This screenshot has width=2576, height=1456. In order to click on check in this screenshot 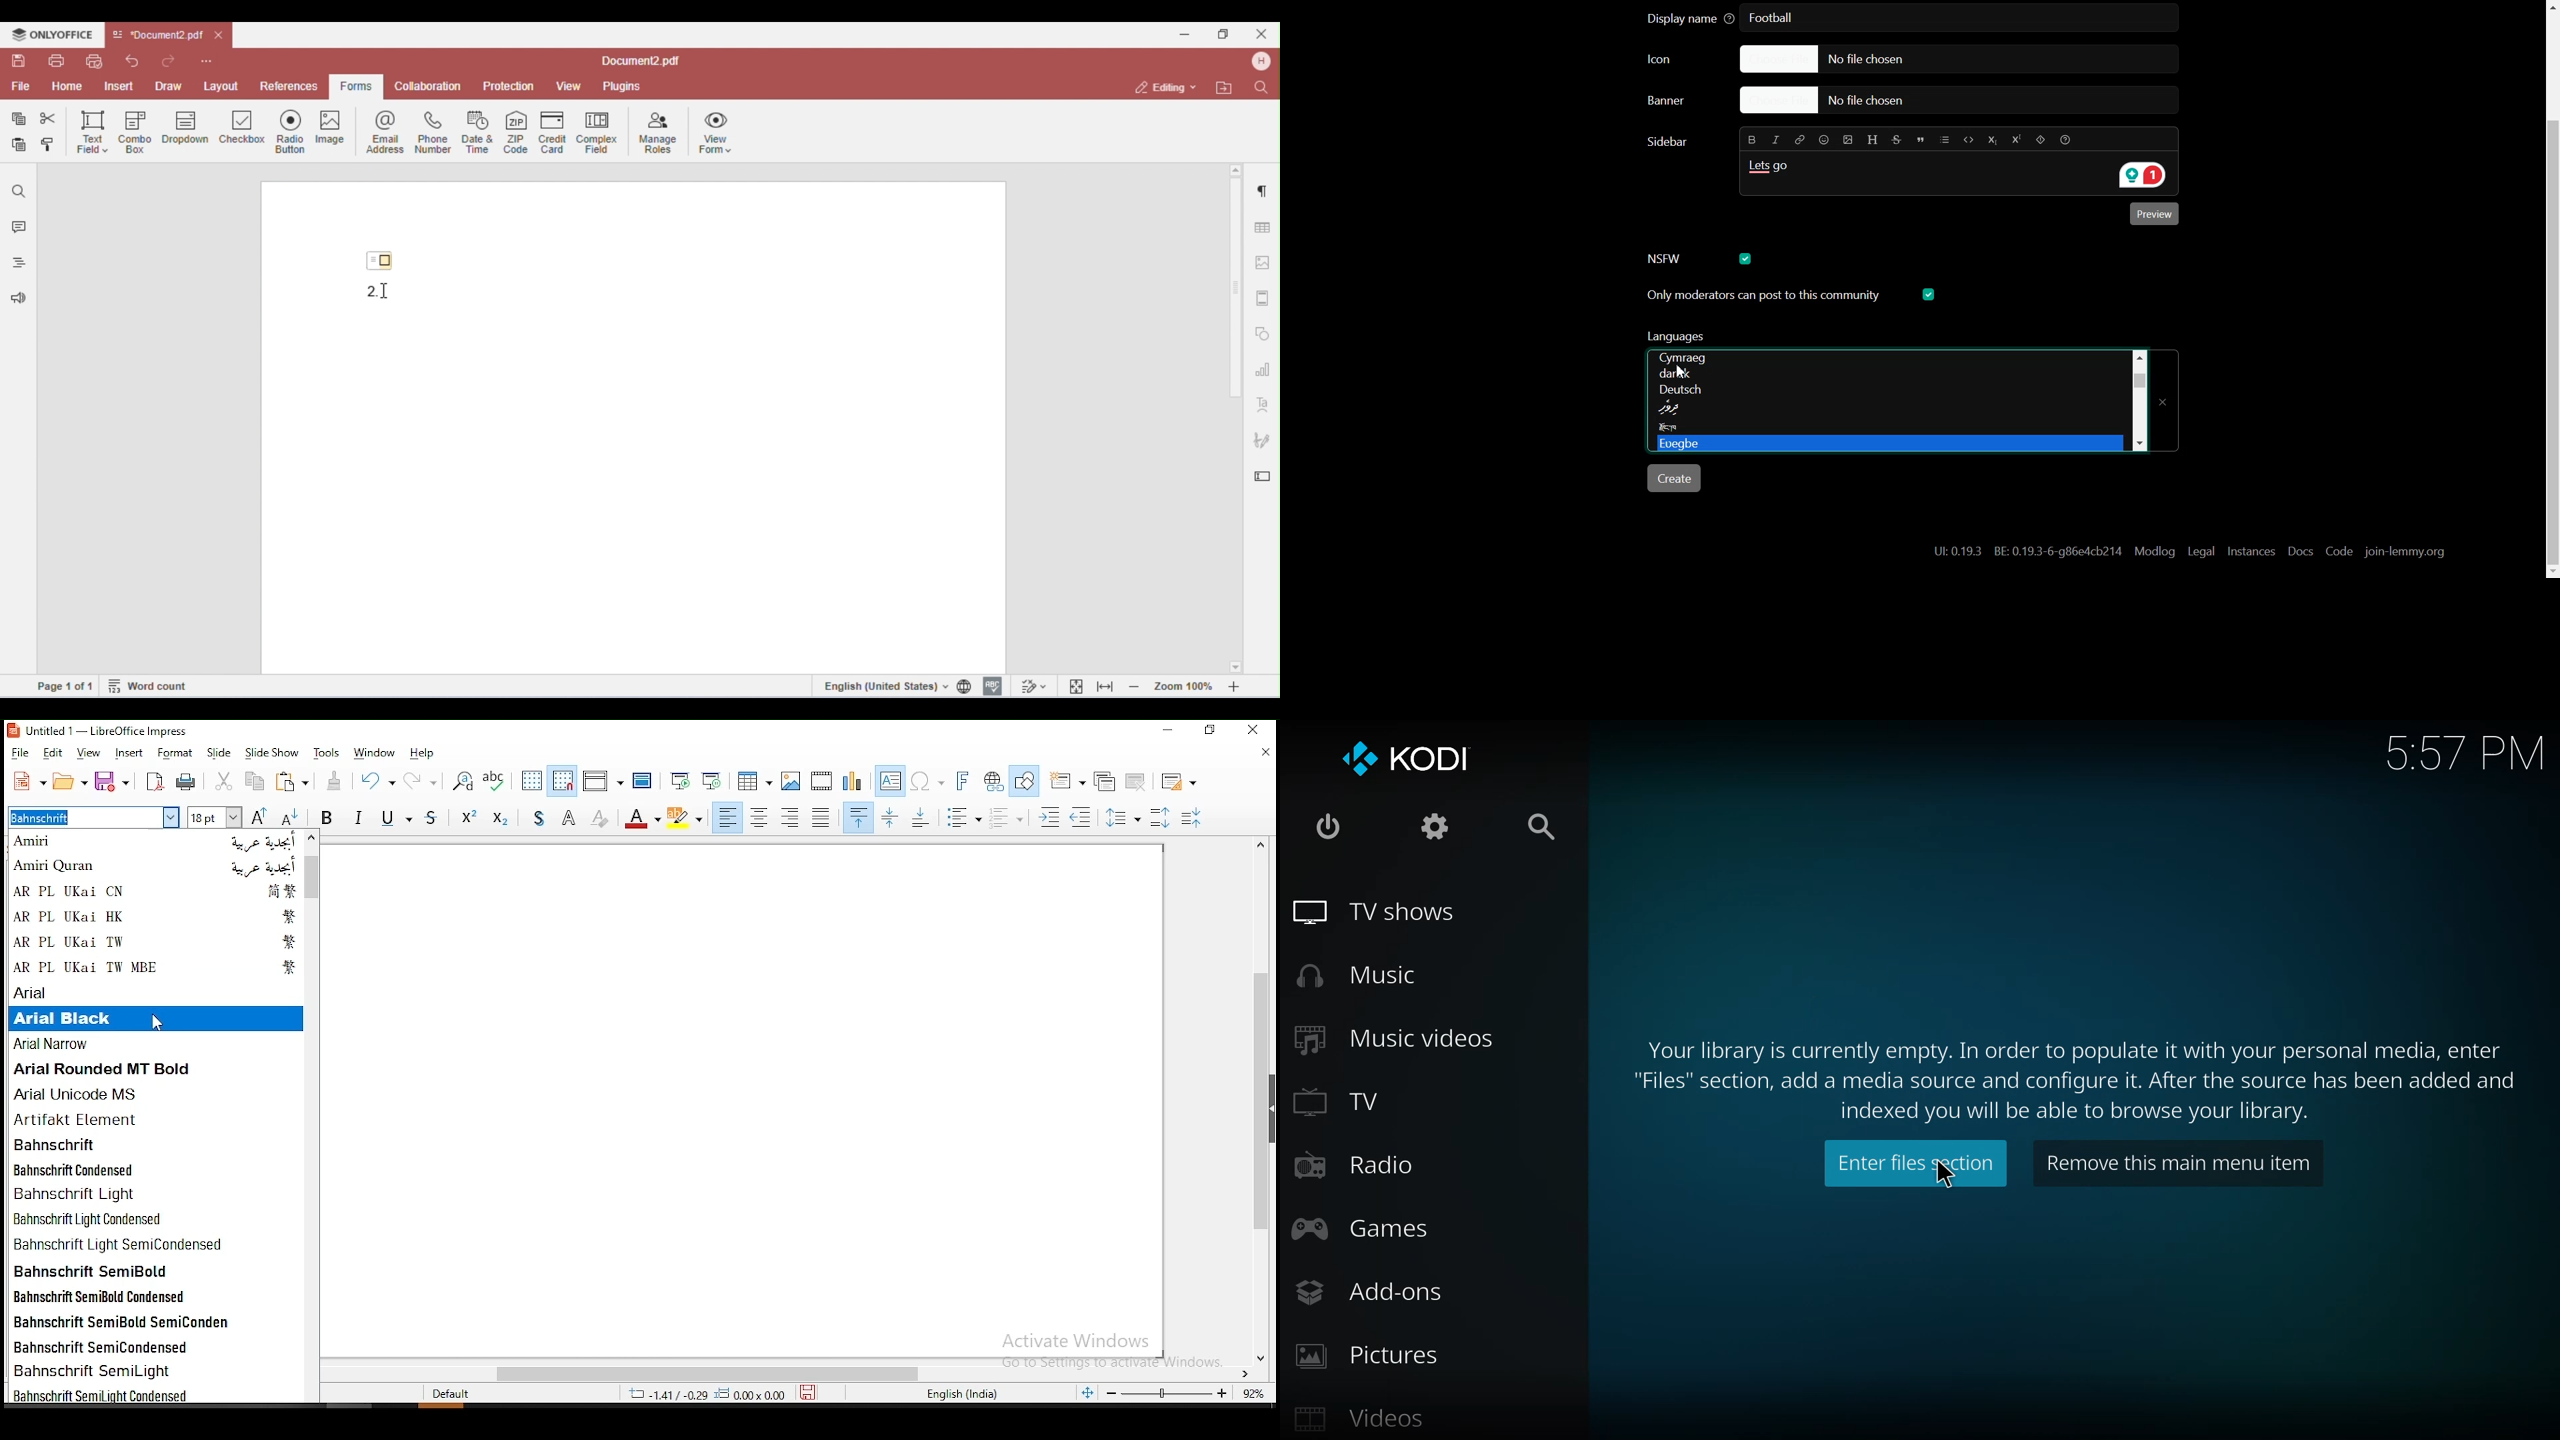, I will do `click(1747, 258)`.